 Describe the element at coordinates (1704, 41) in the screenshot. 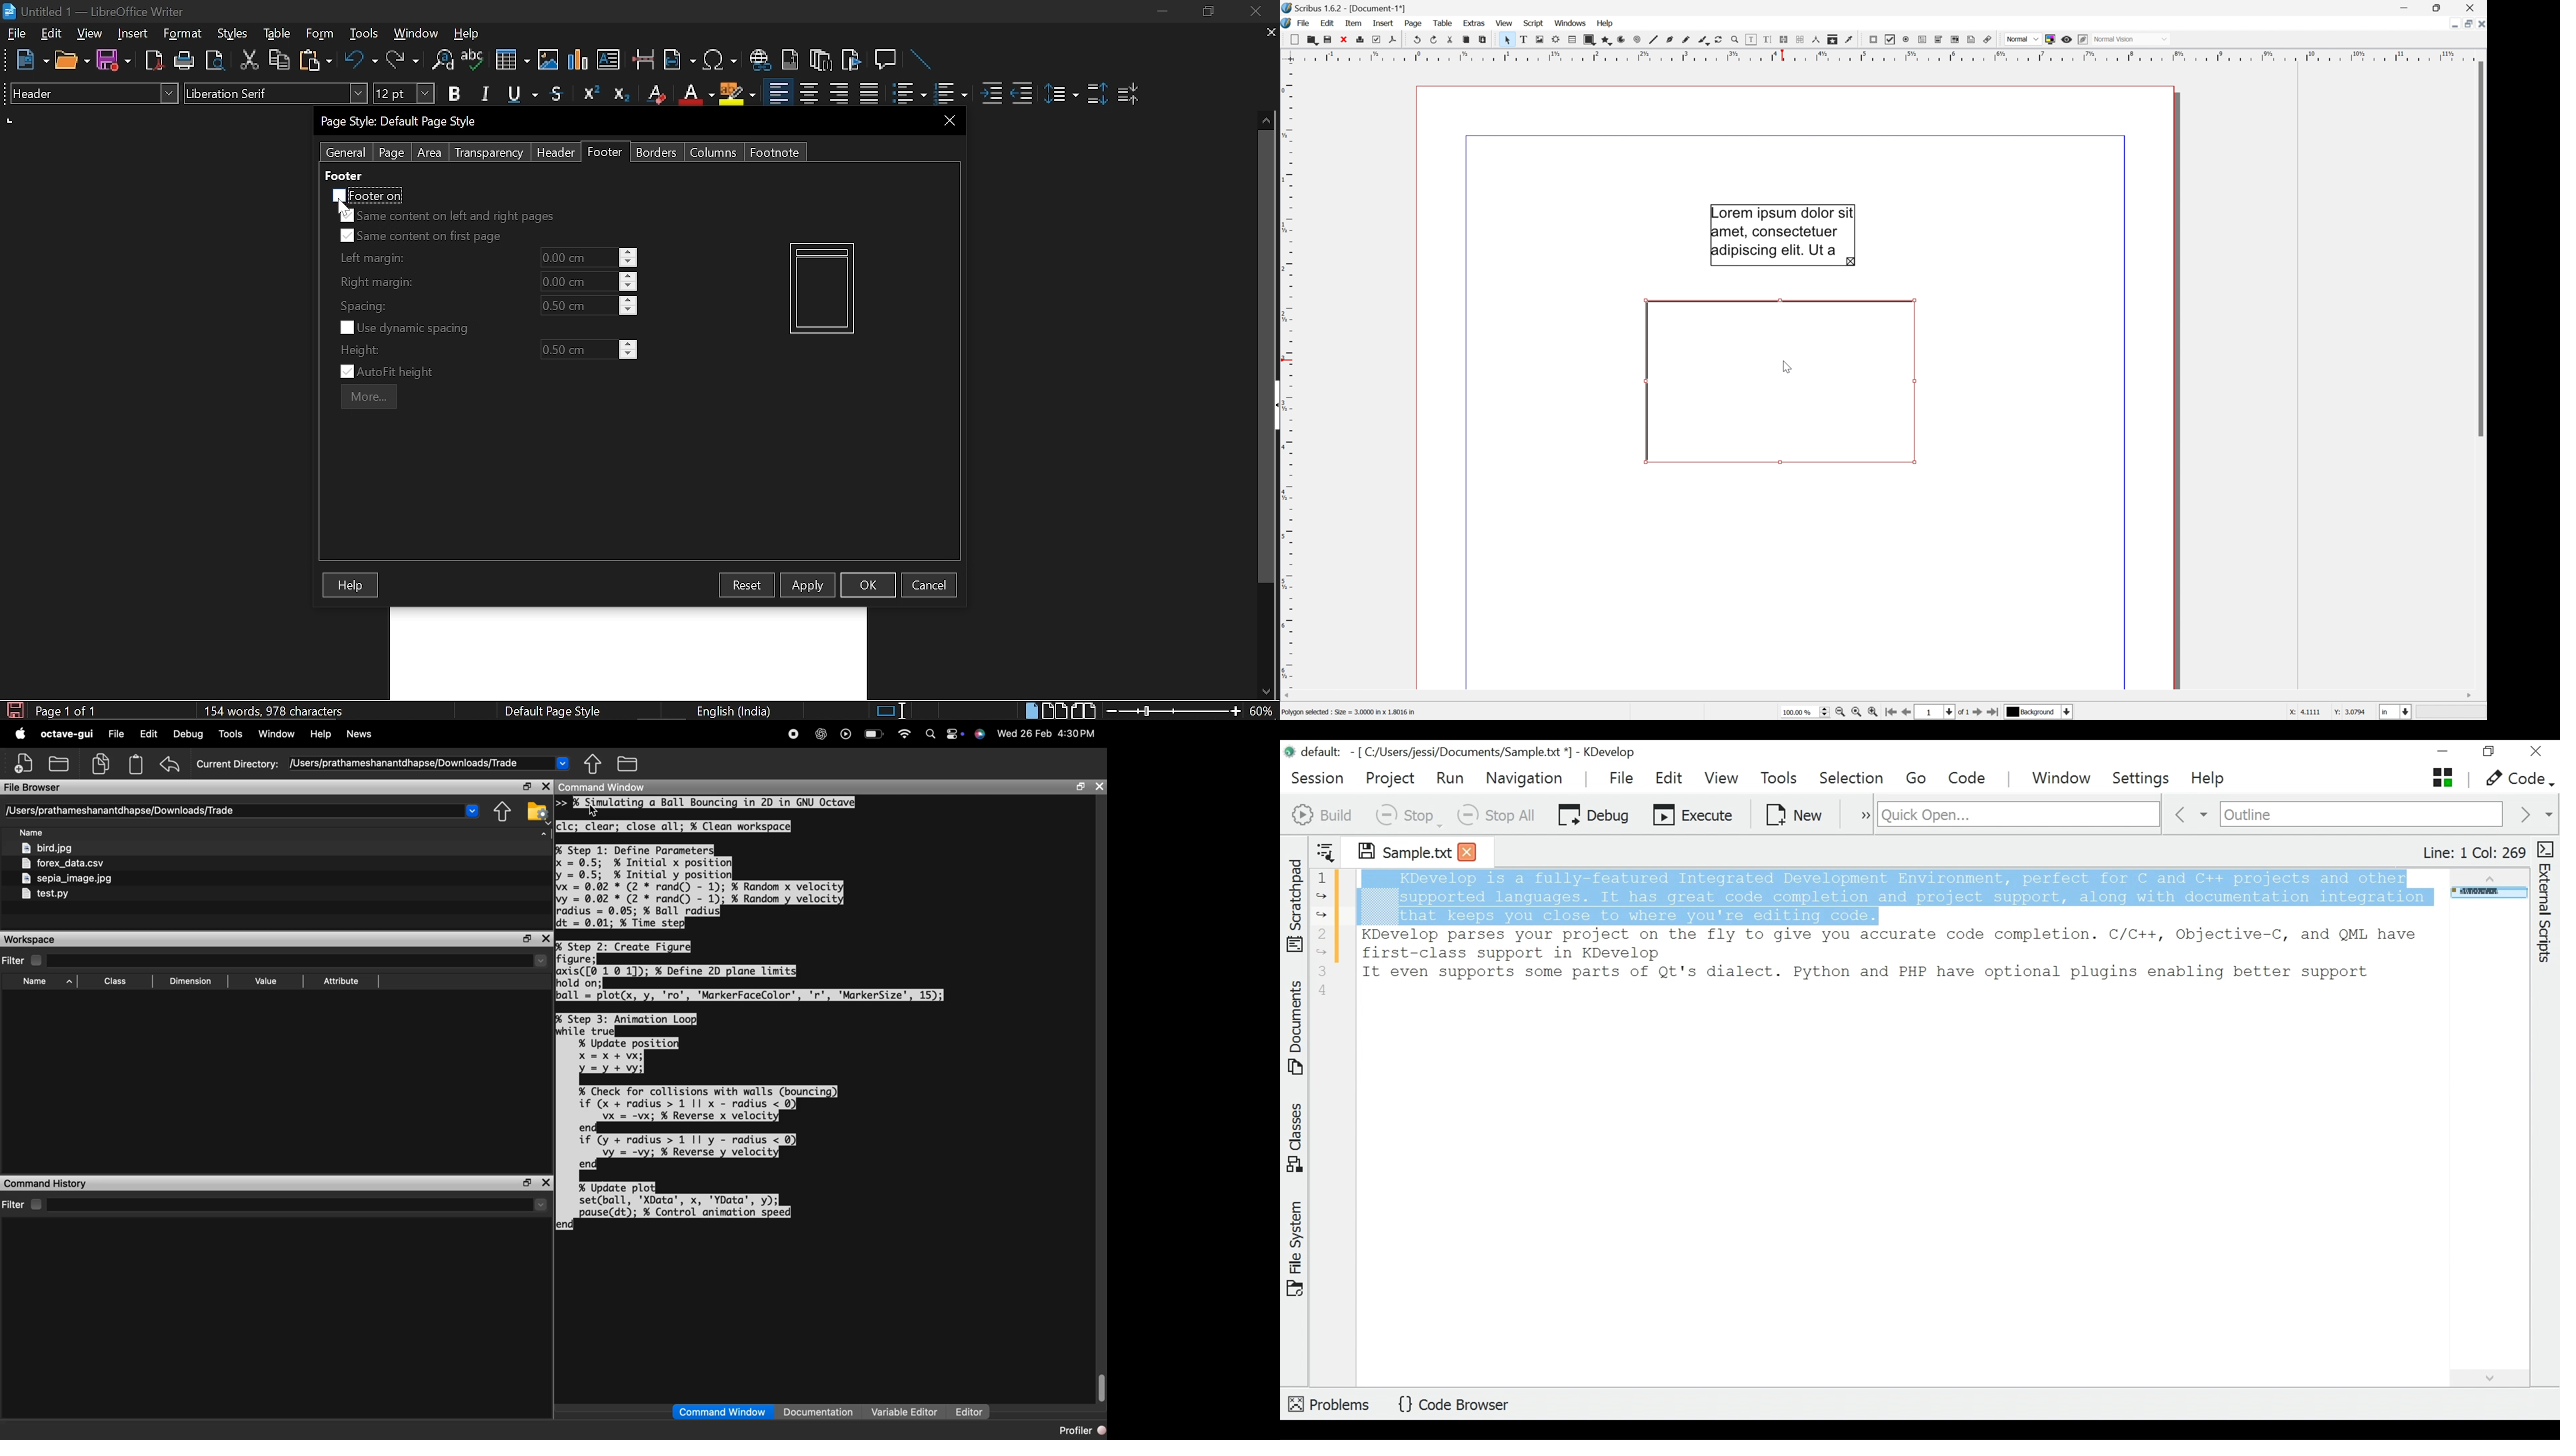

I see `Calligraphic line` at that location.